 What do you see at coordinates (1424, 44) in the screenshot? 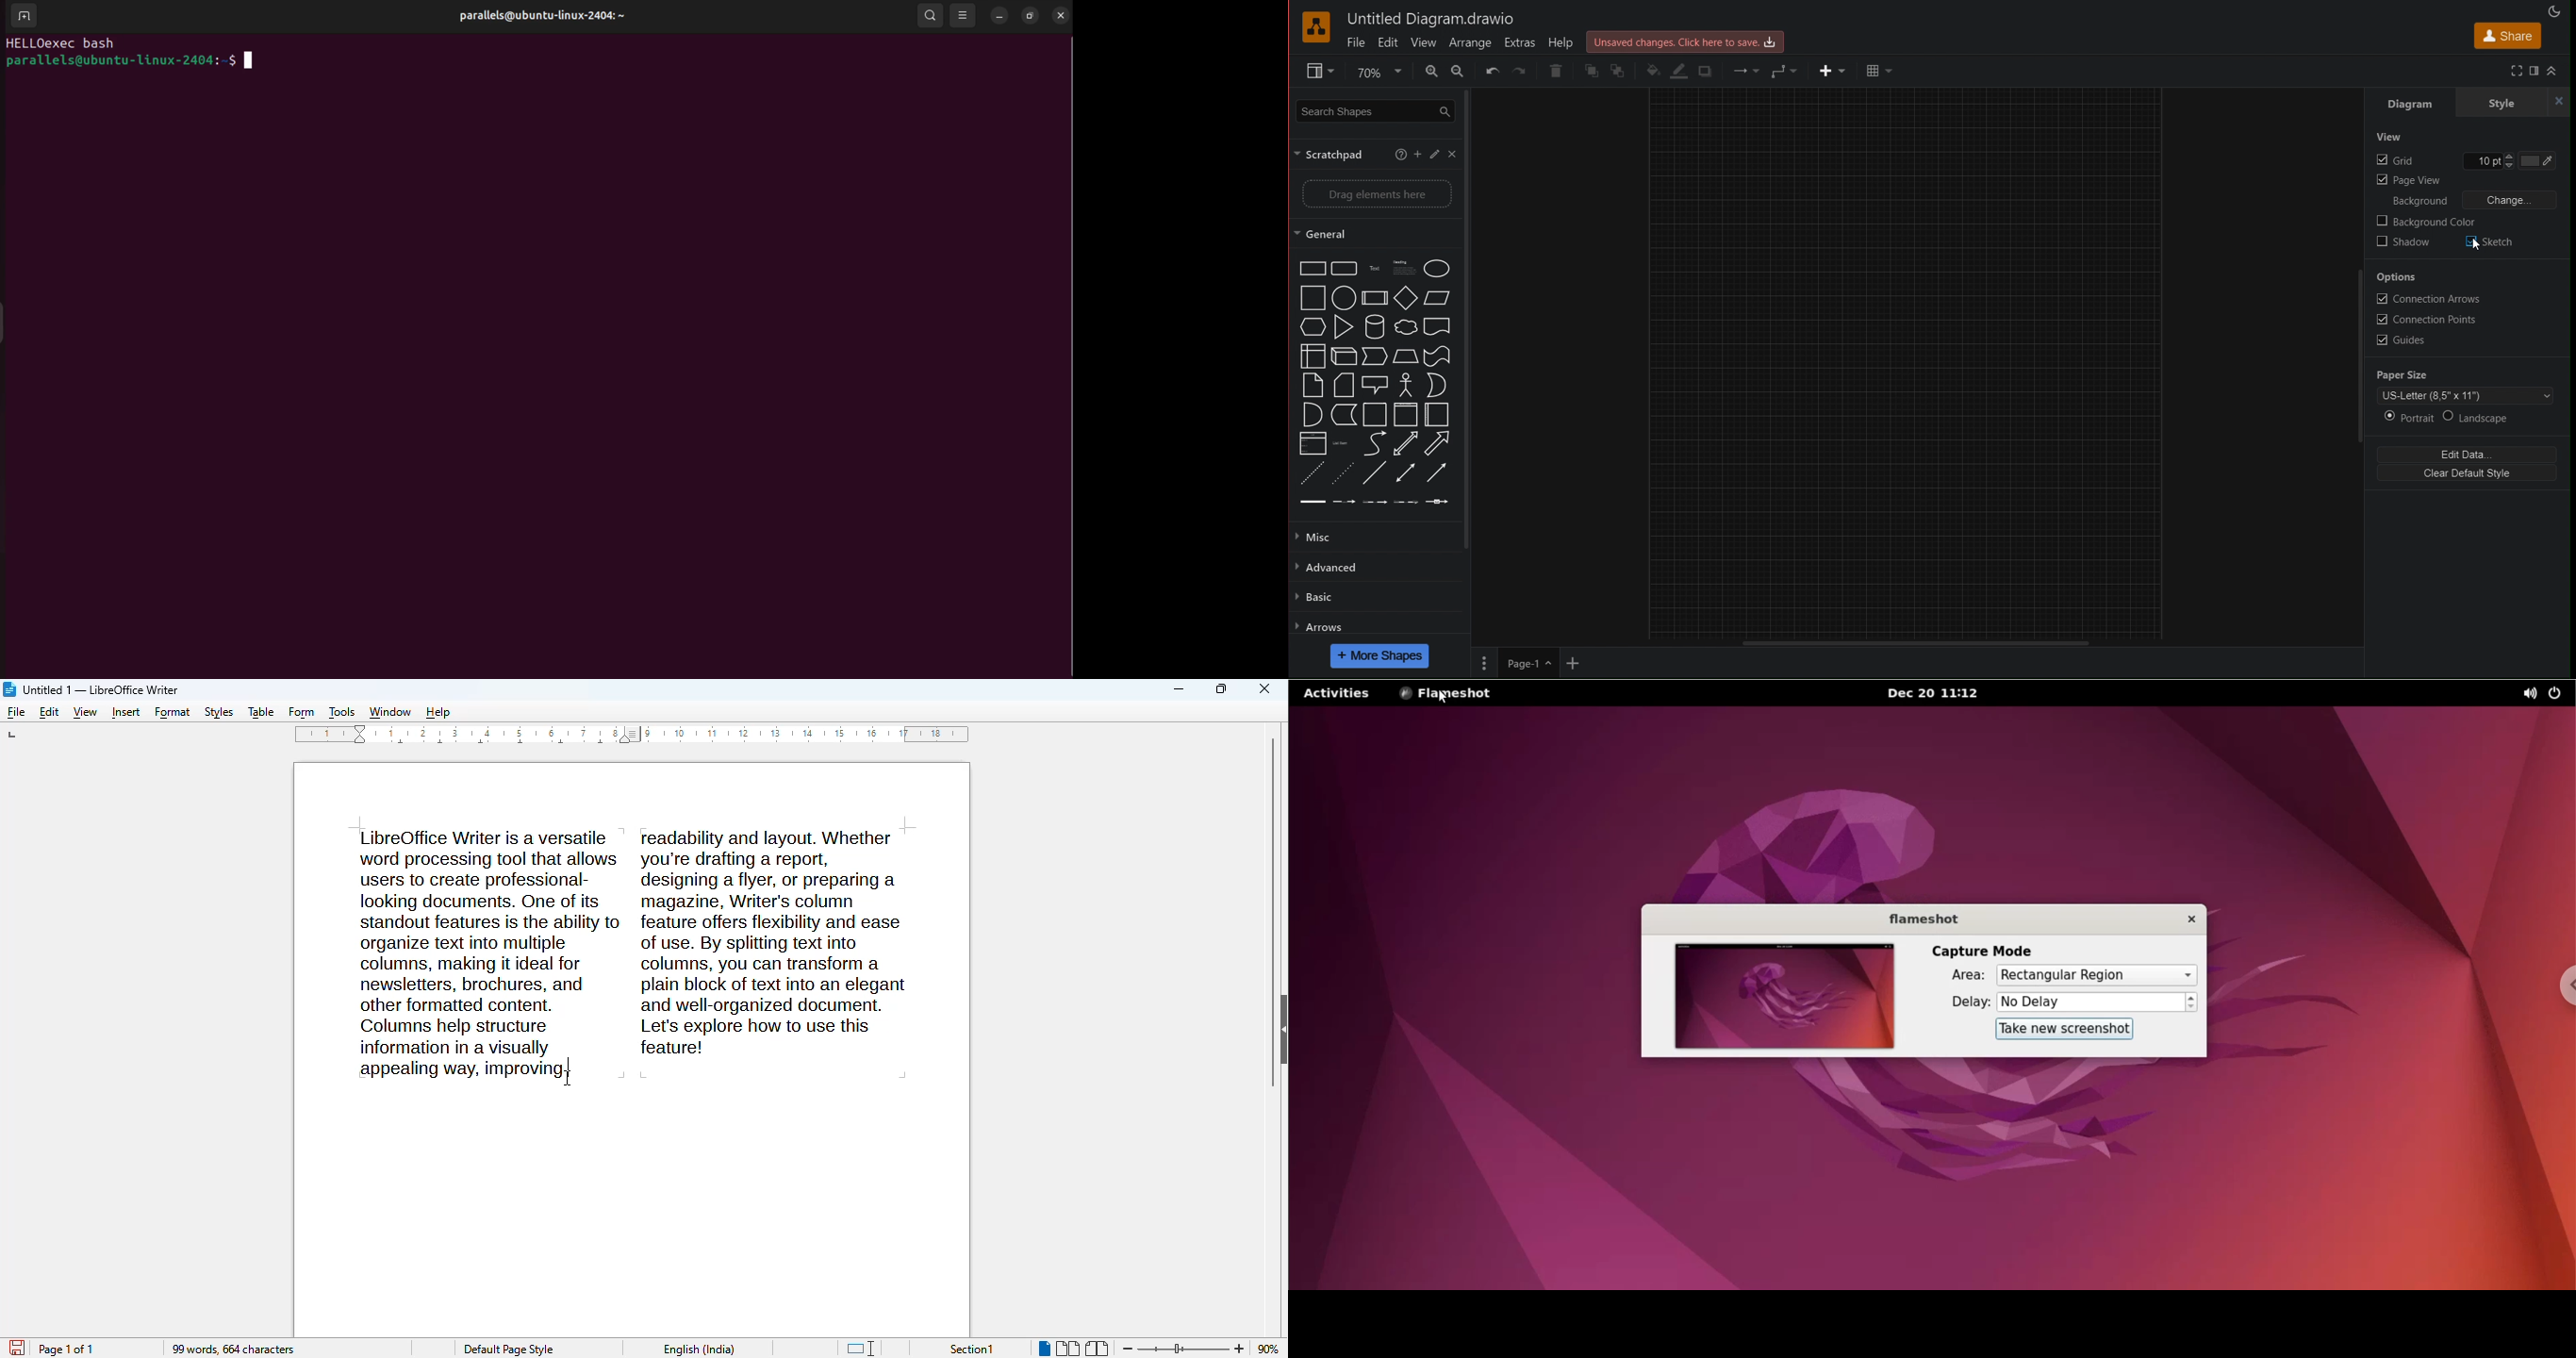
I see `View` at bounding box center [1424, 44].